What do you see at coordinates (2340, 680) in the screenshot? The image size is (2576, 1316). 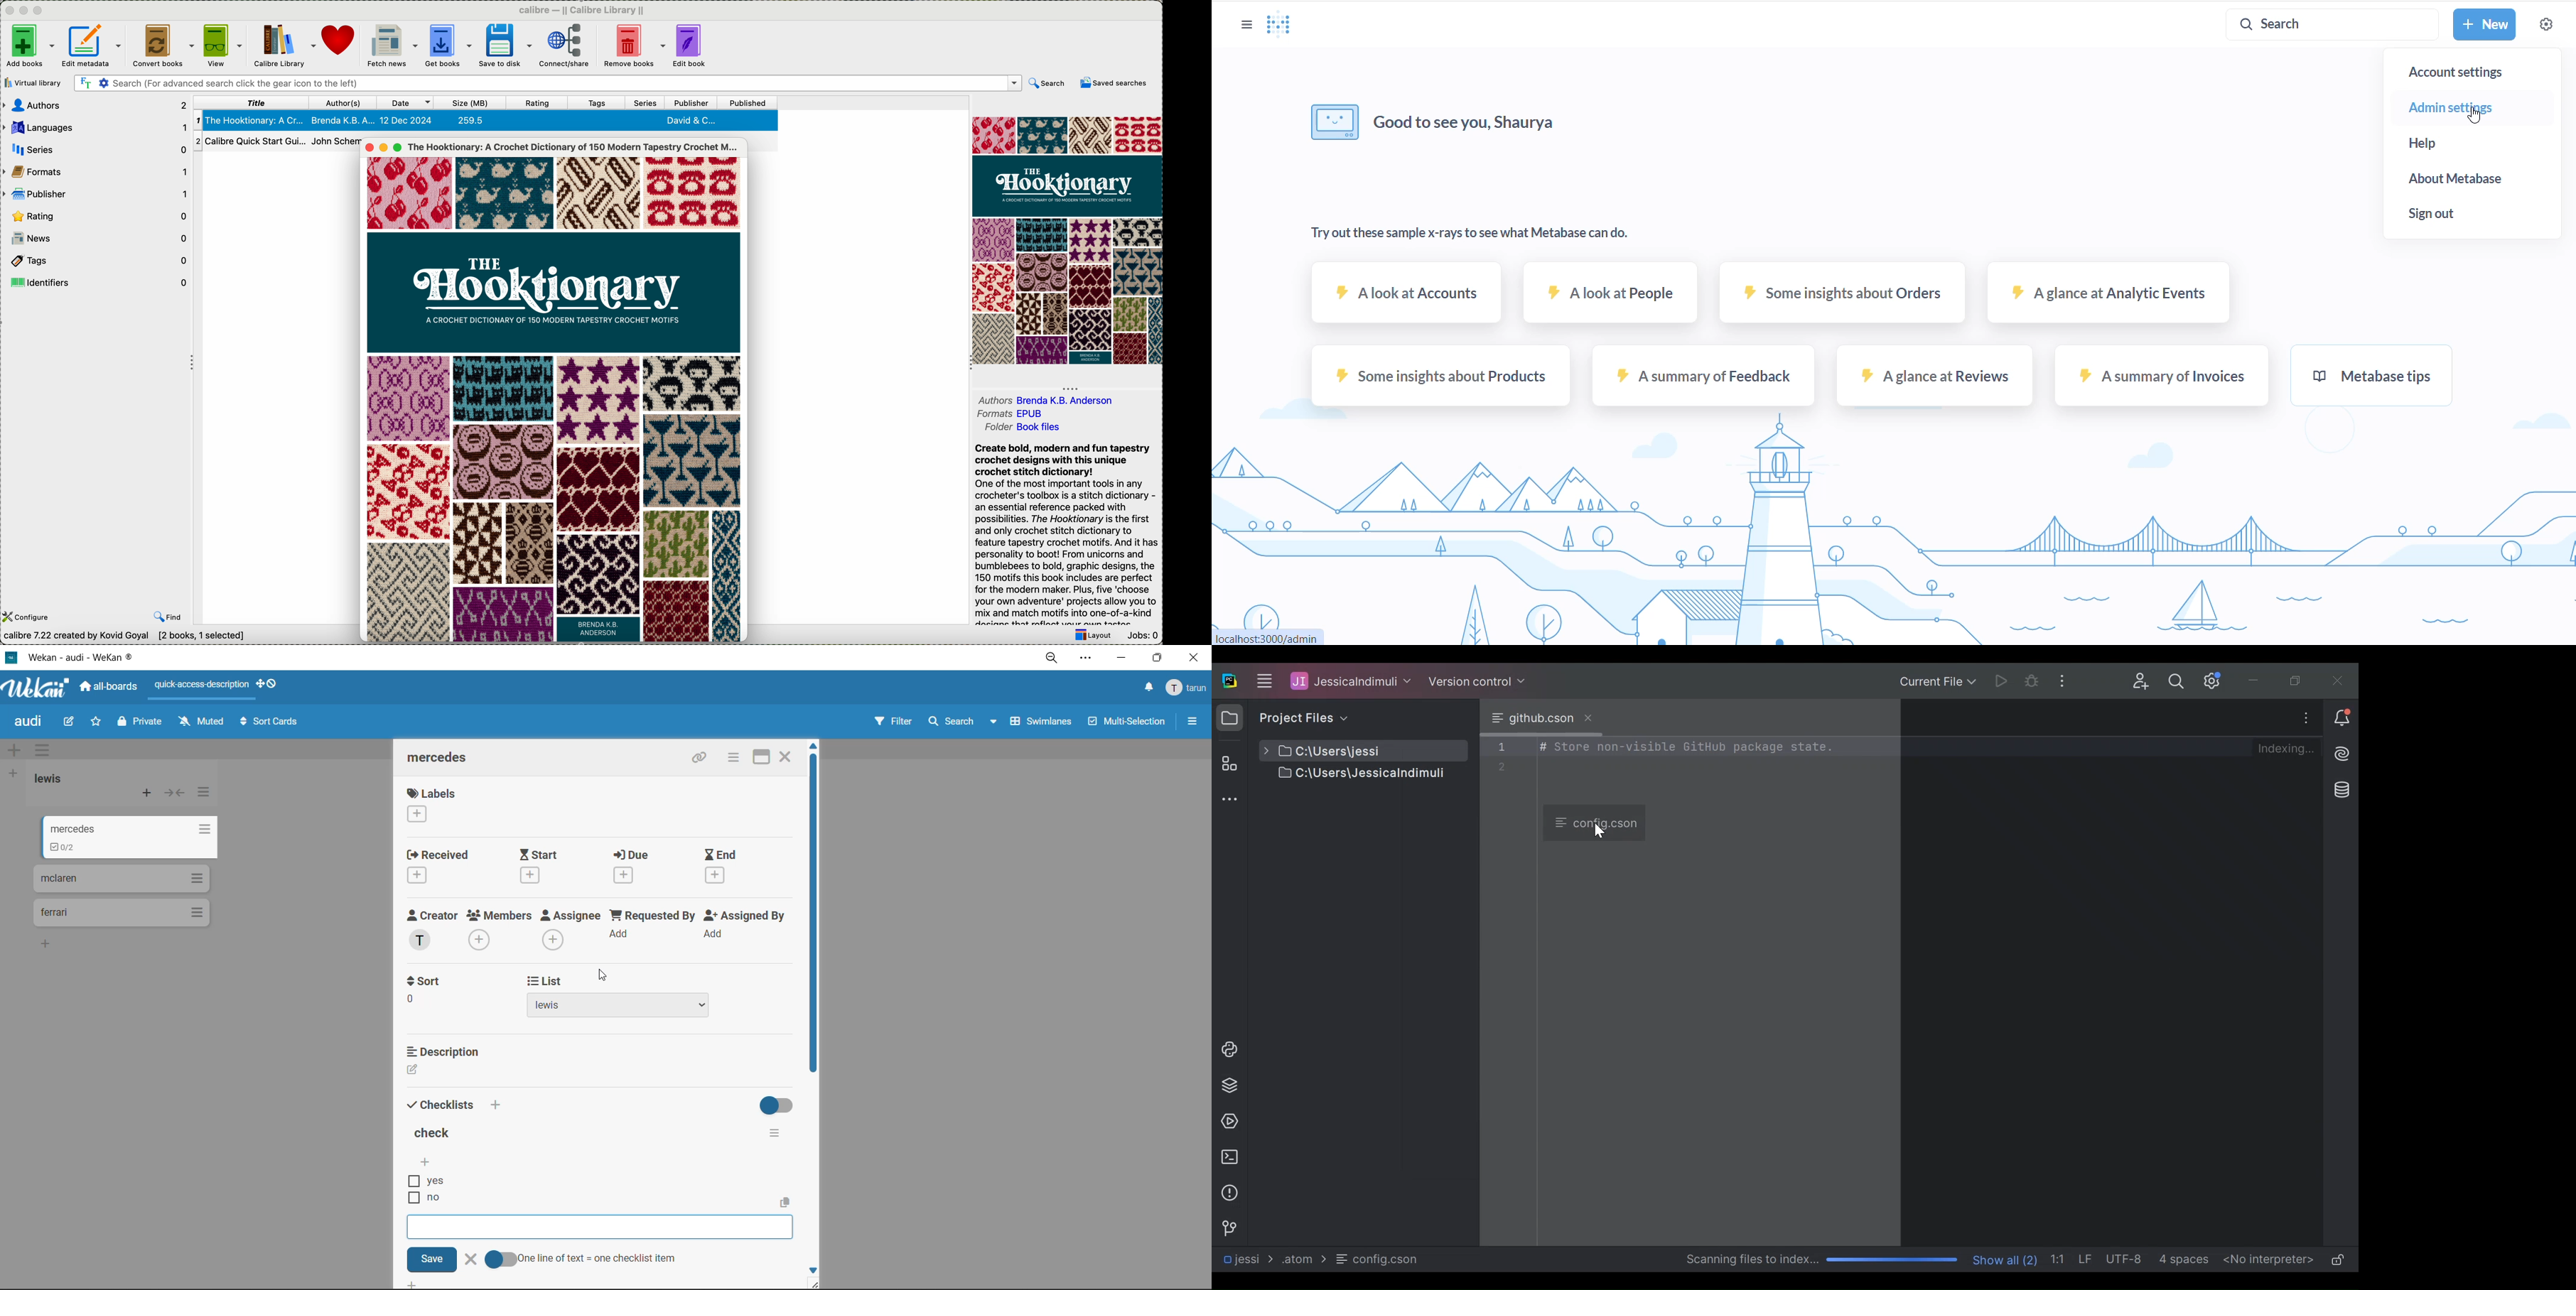 I see `Close` at bounding box center [2340, 680].